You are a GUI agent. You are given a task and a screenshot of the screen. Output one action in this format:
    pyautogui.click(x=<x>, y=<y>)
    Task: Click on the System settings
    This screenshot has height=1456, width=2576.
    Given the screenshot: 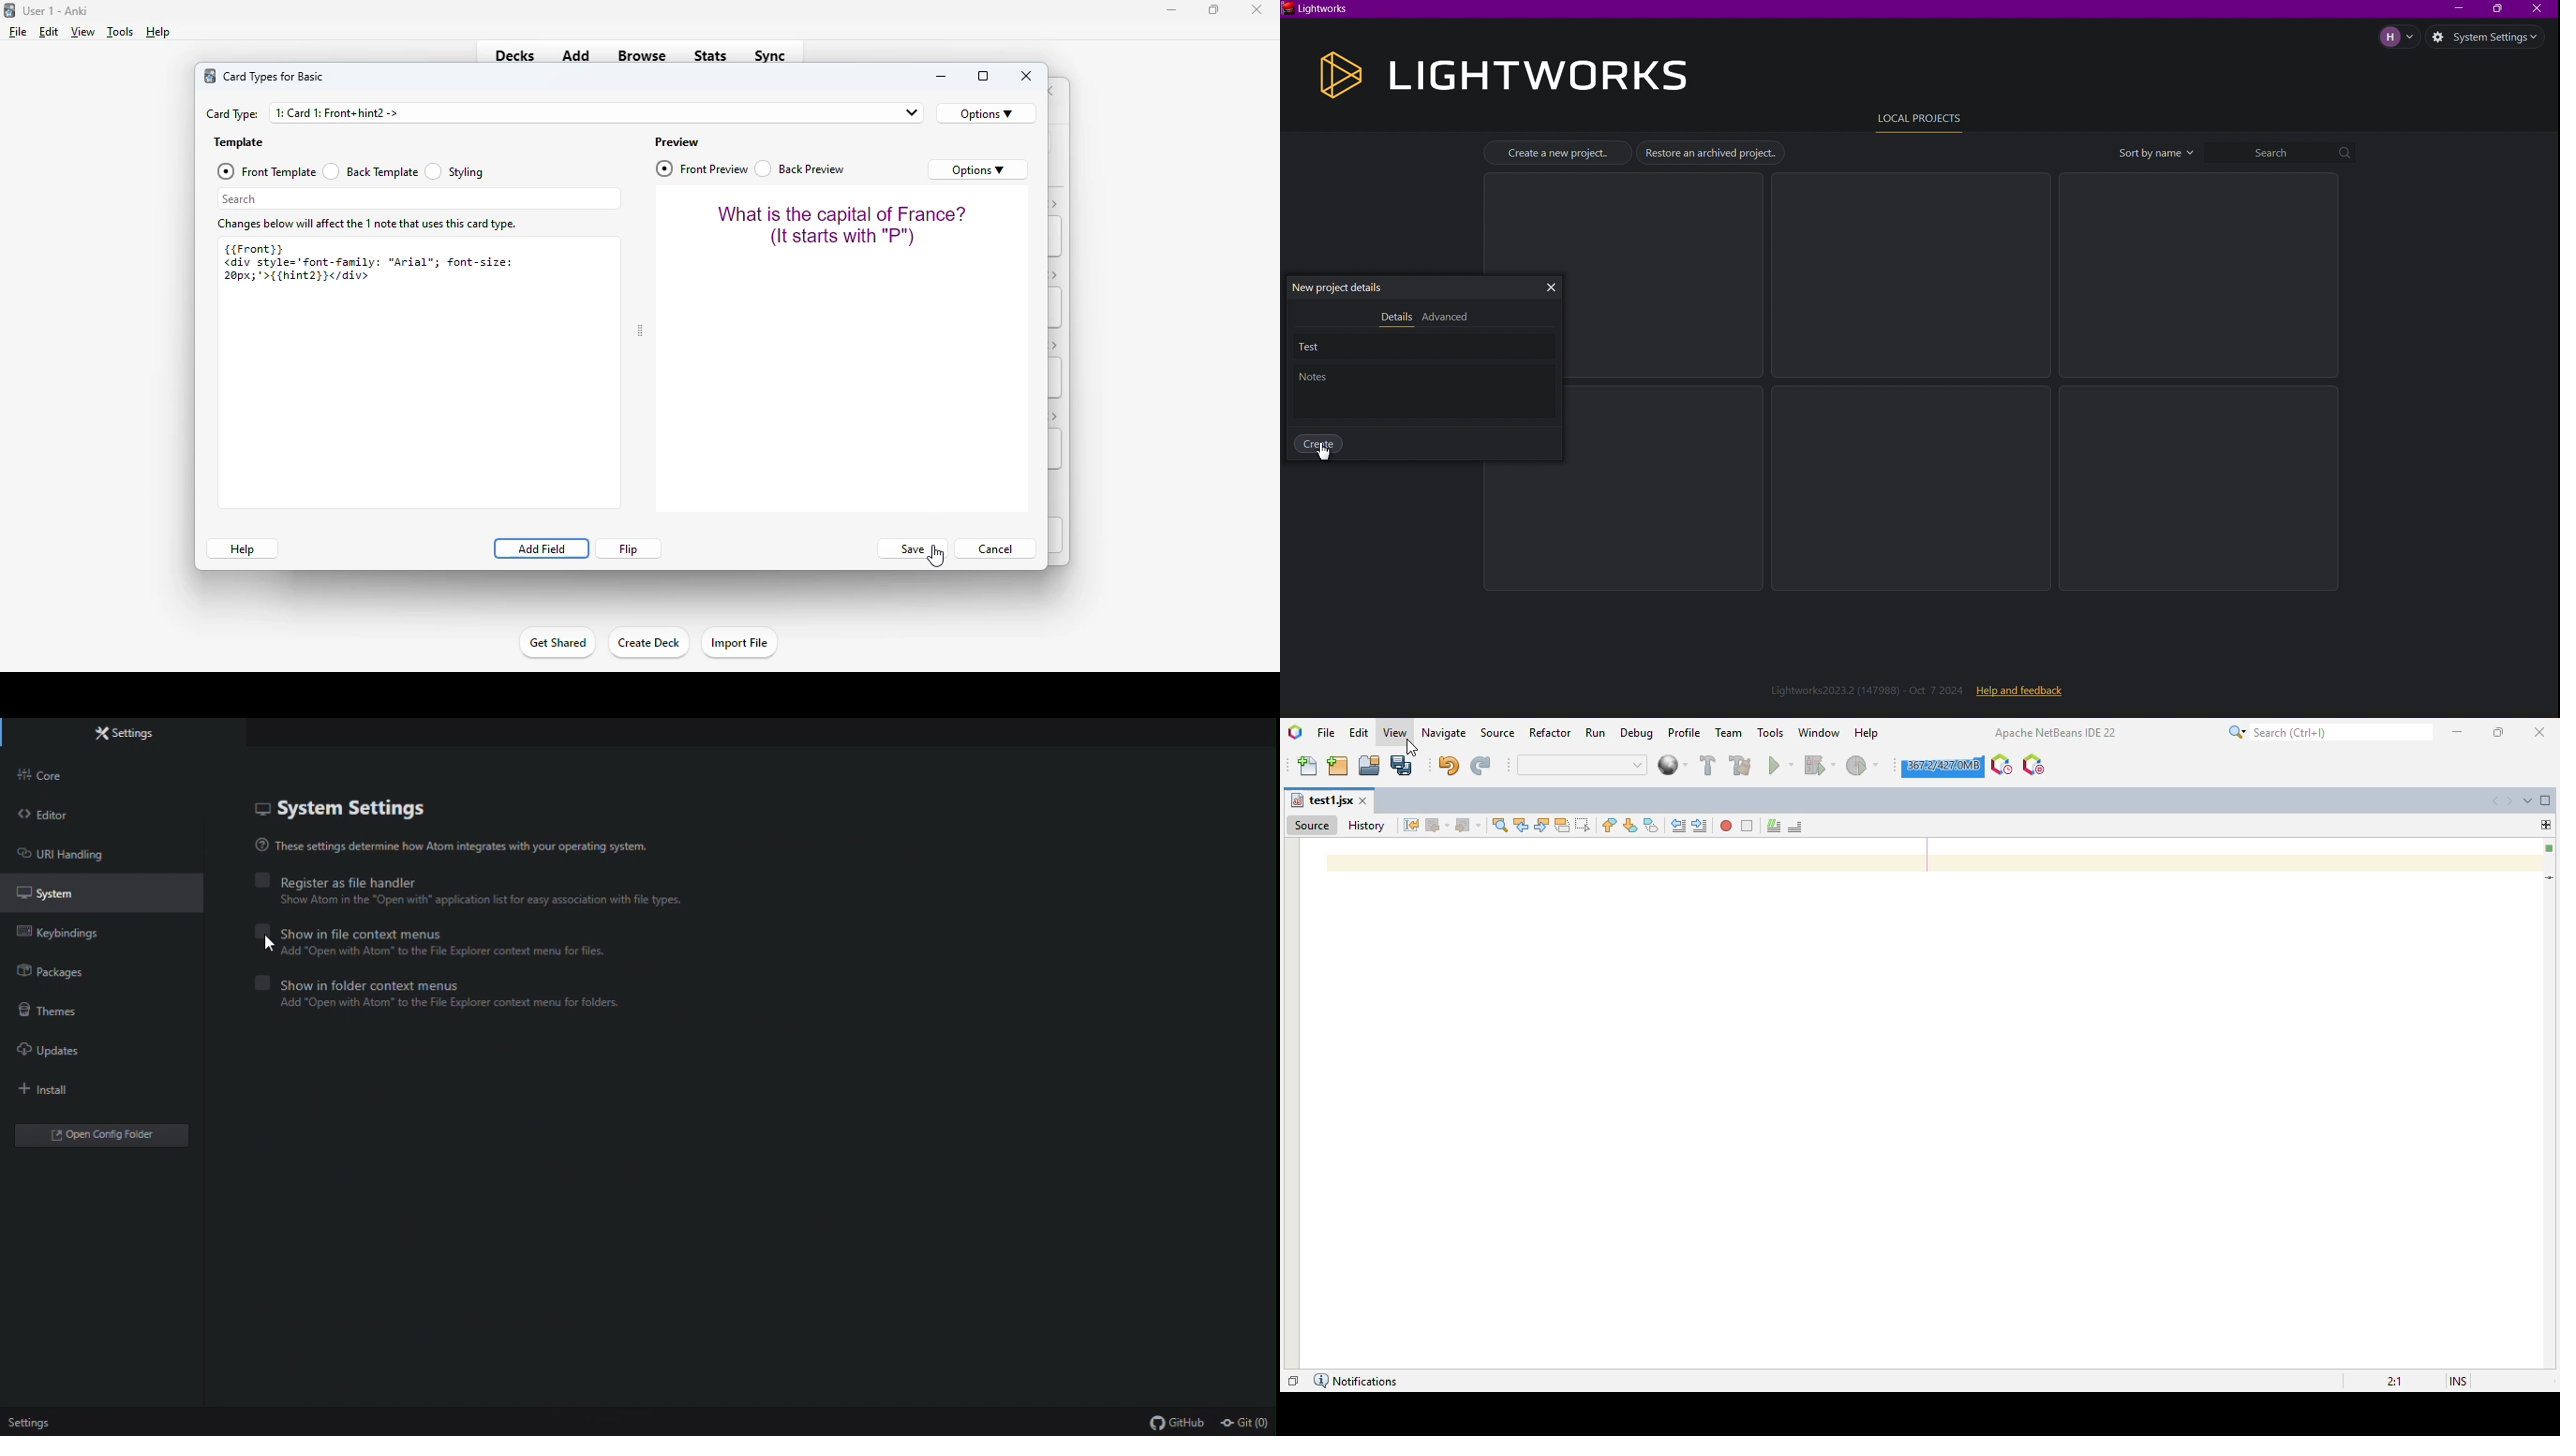 What is the action you would take?
    pyautogui.click(x=373, y=812)
    